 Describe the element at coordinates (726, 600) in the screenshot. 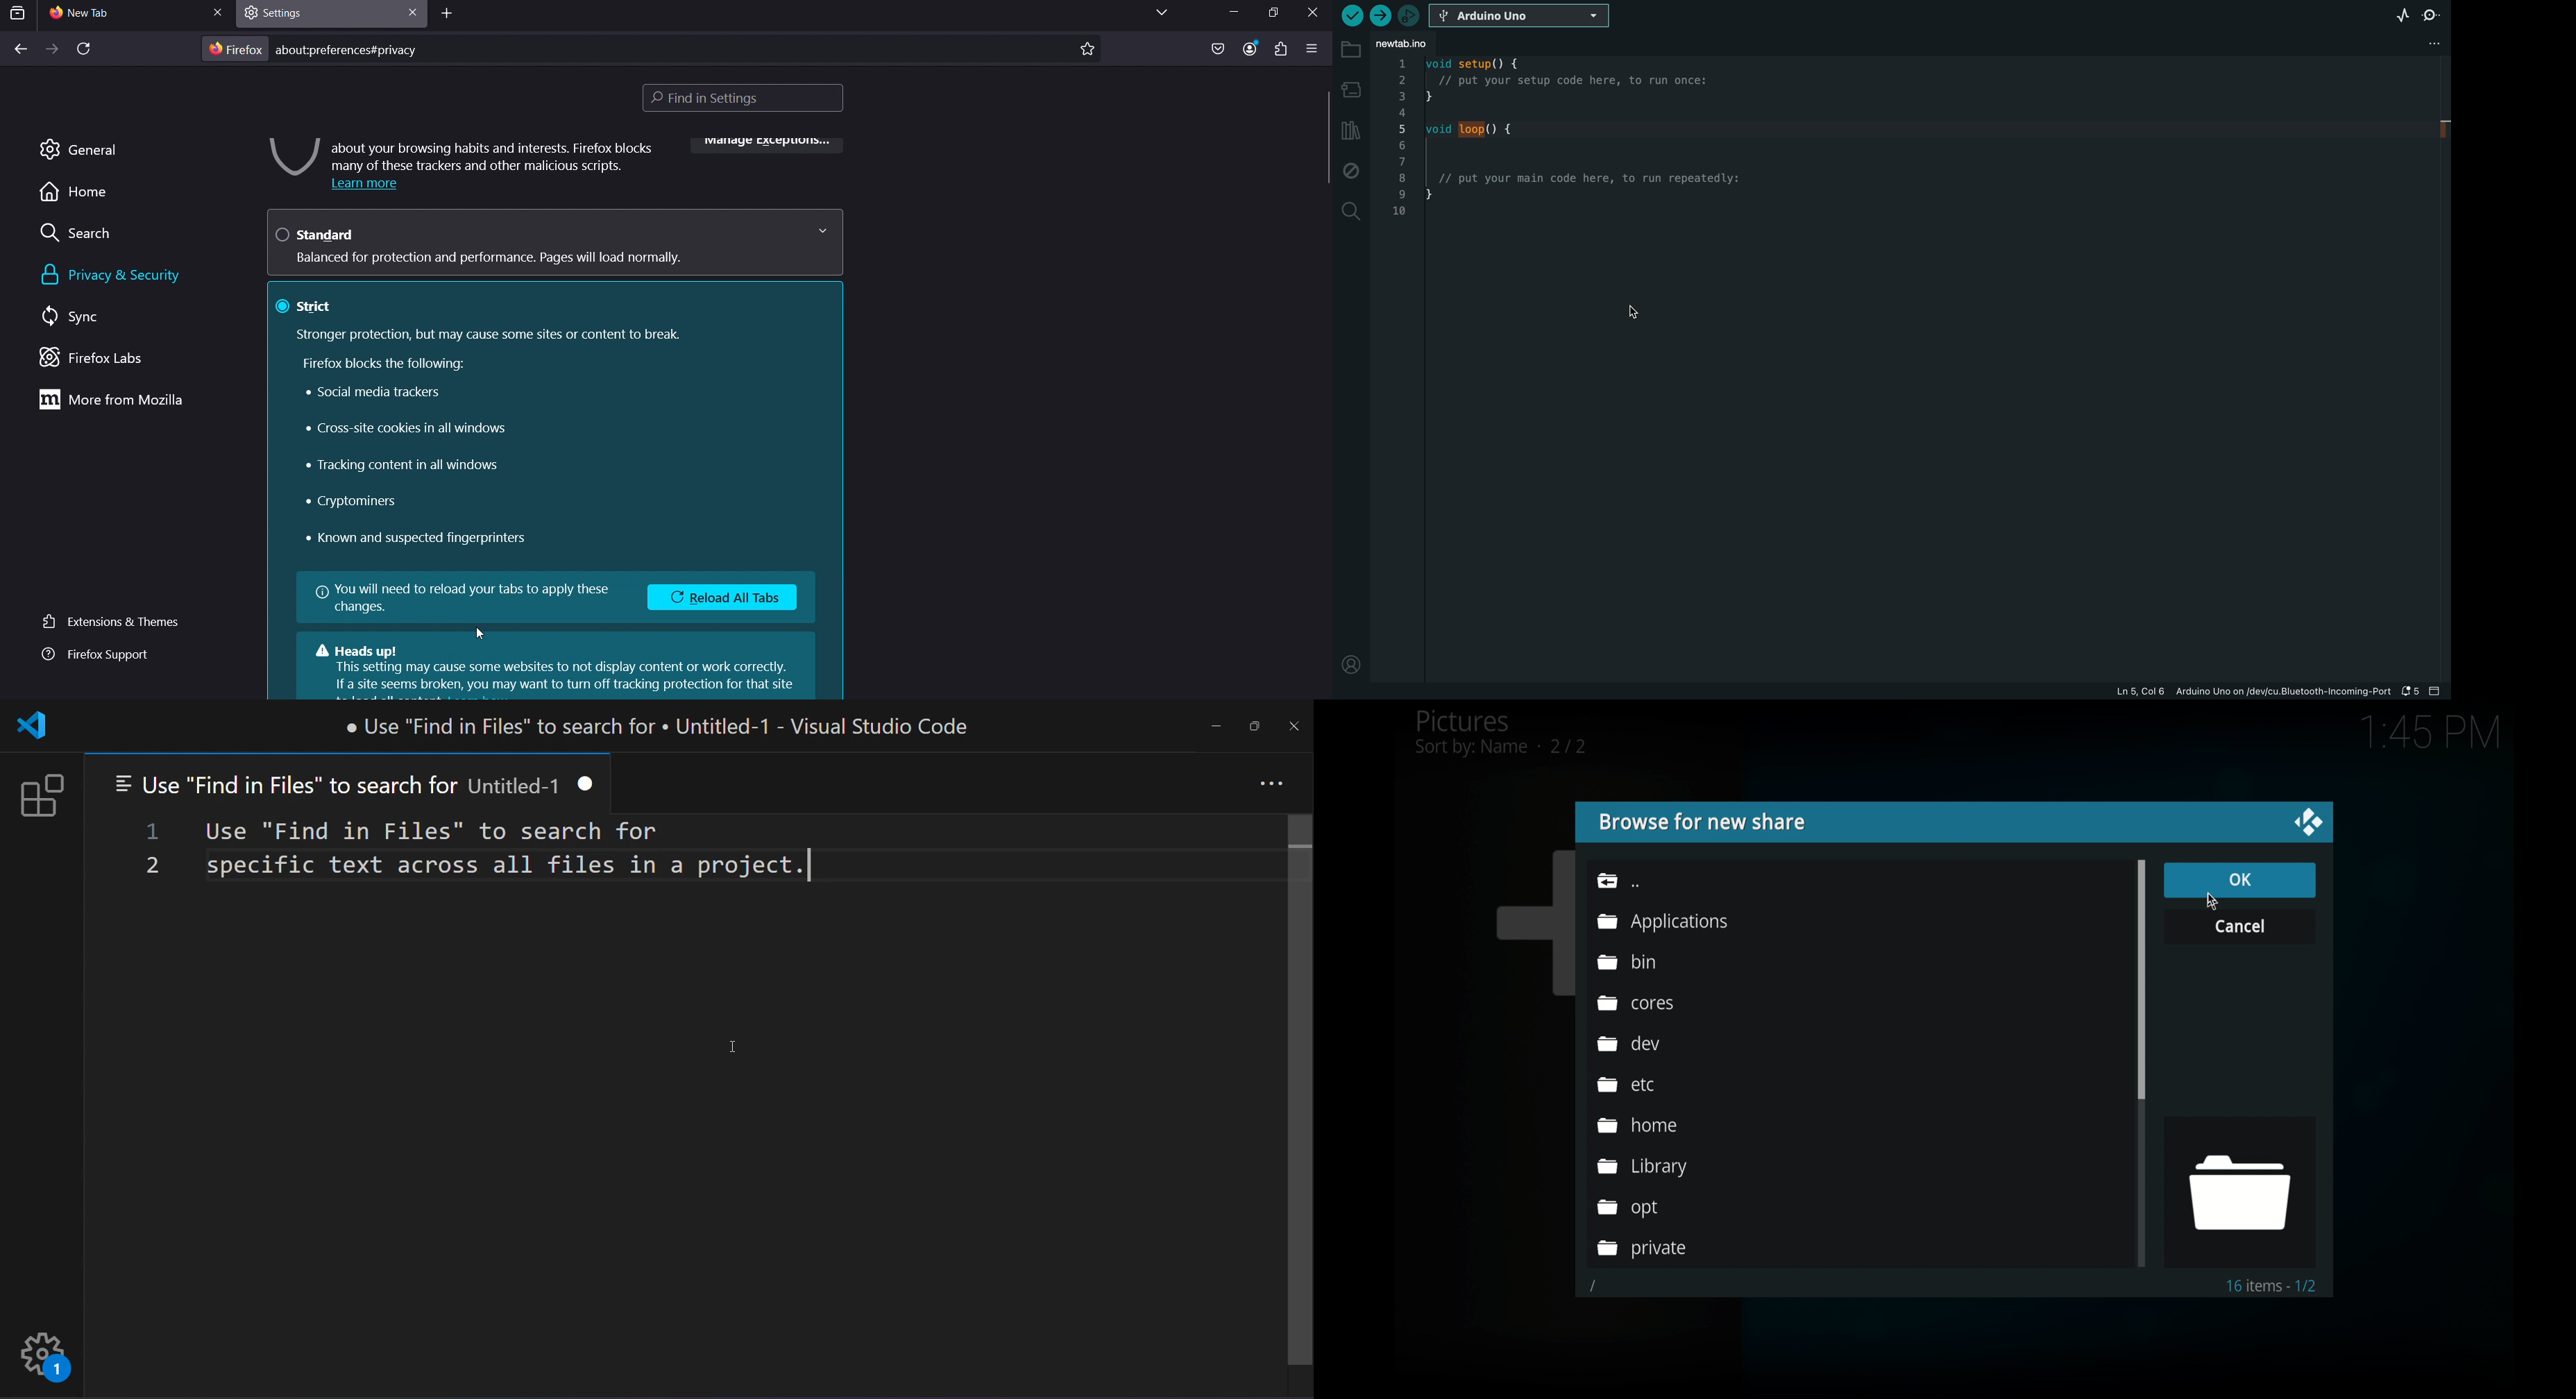

I see `Reload All Tabs` at that location.